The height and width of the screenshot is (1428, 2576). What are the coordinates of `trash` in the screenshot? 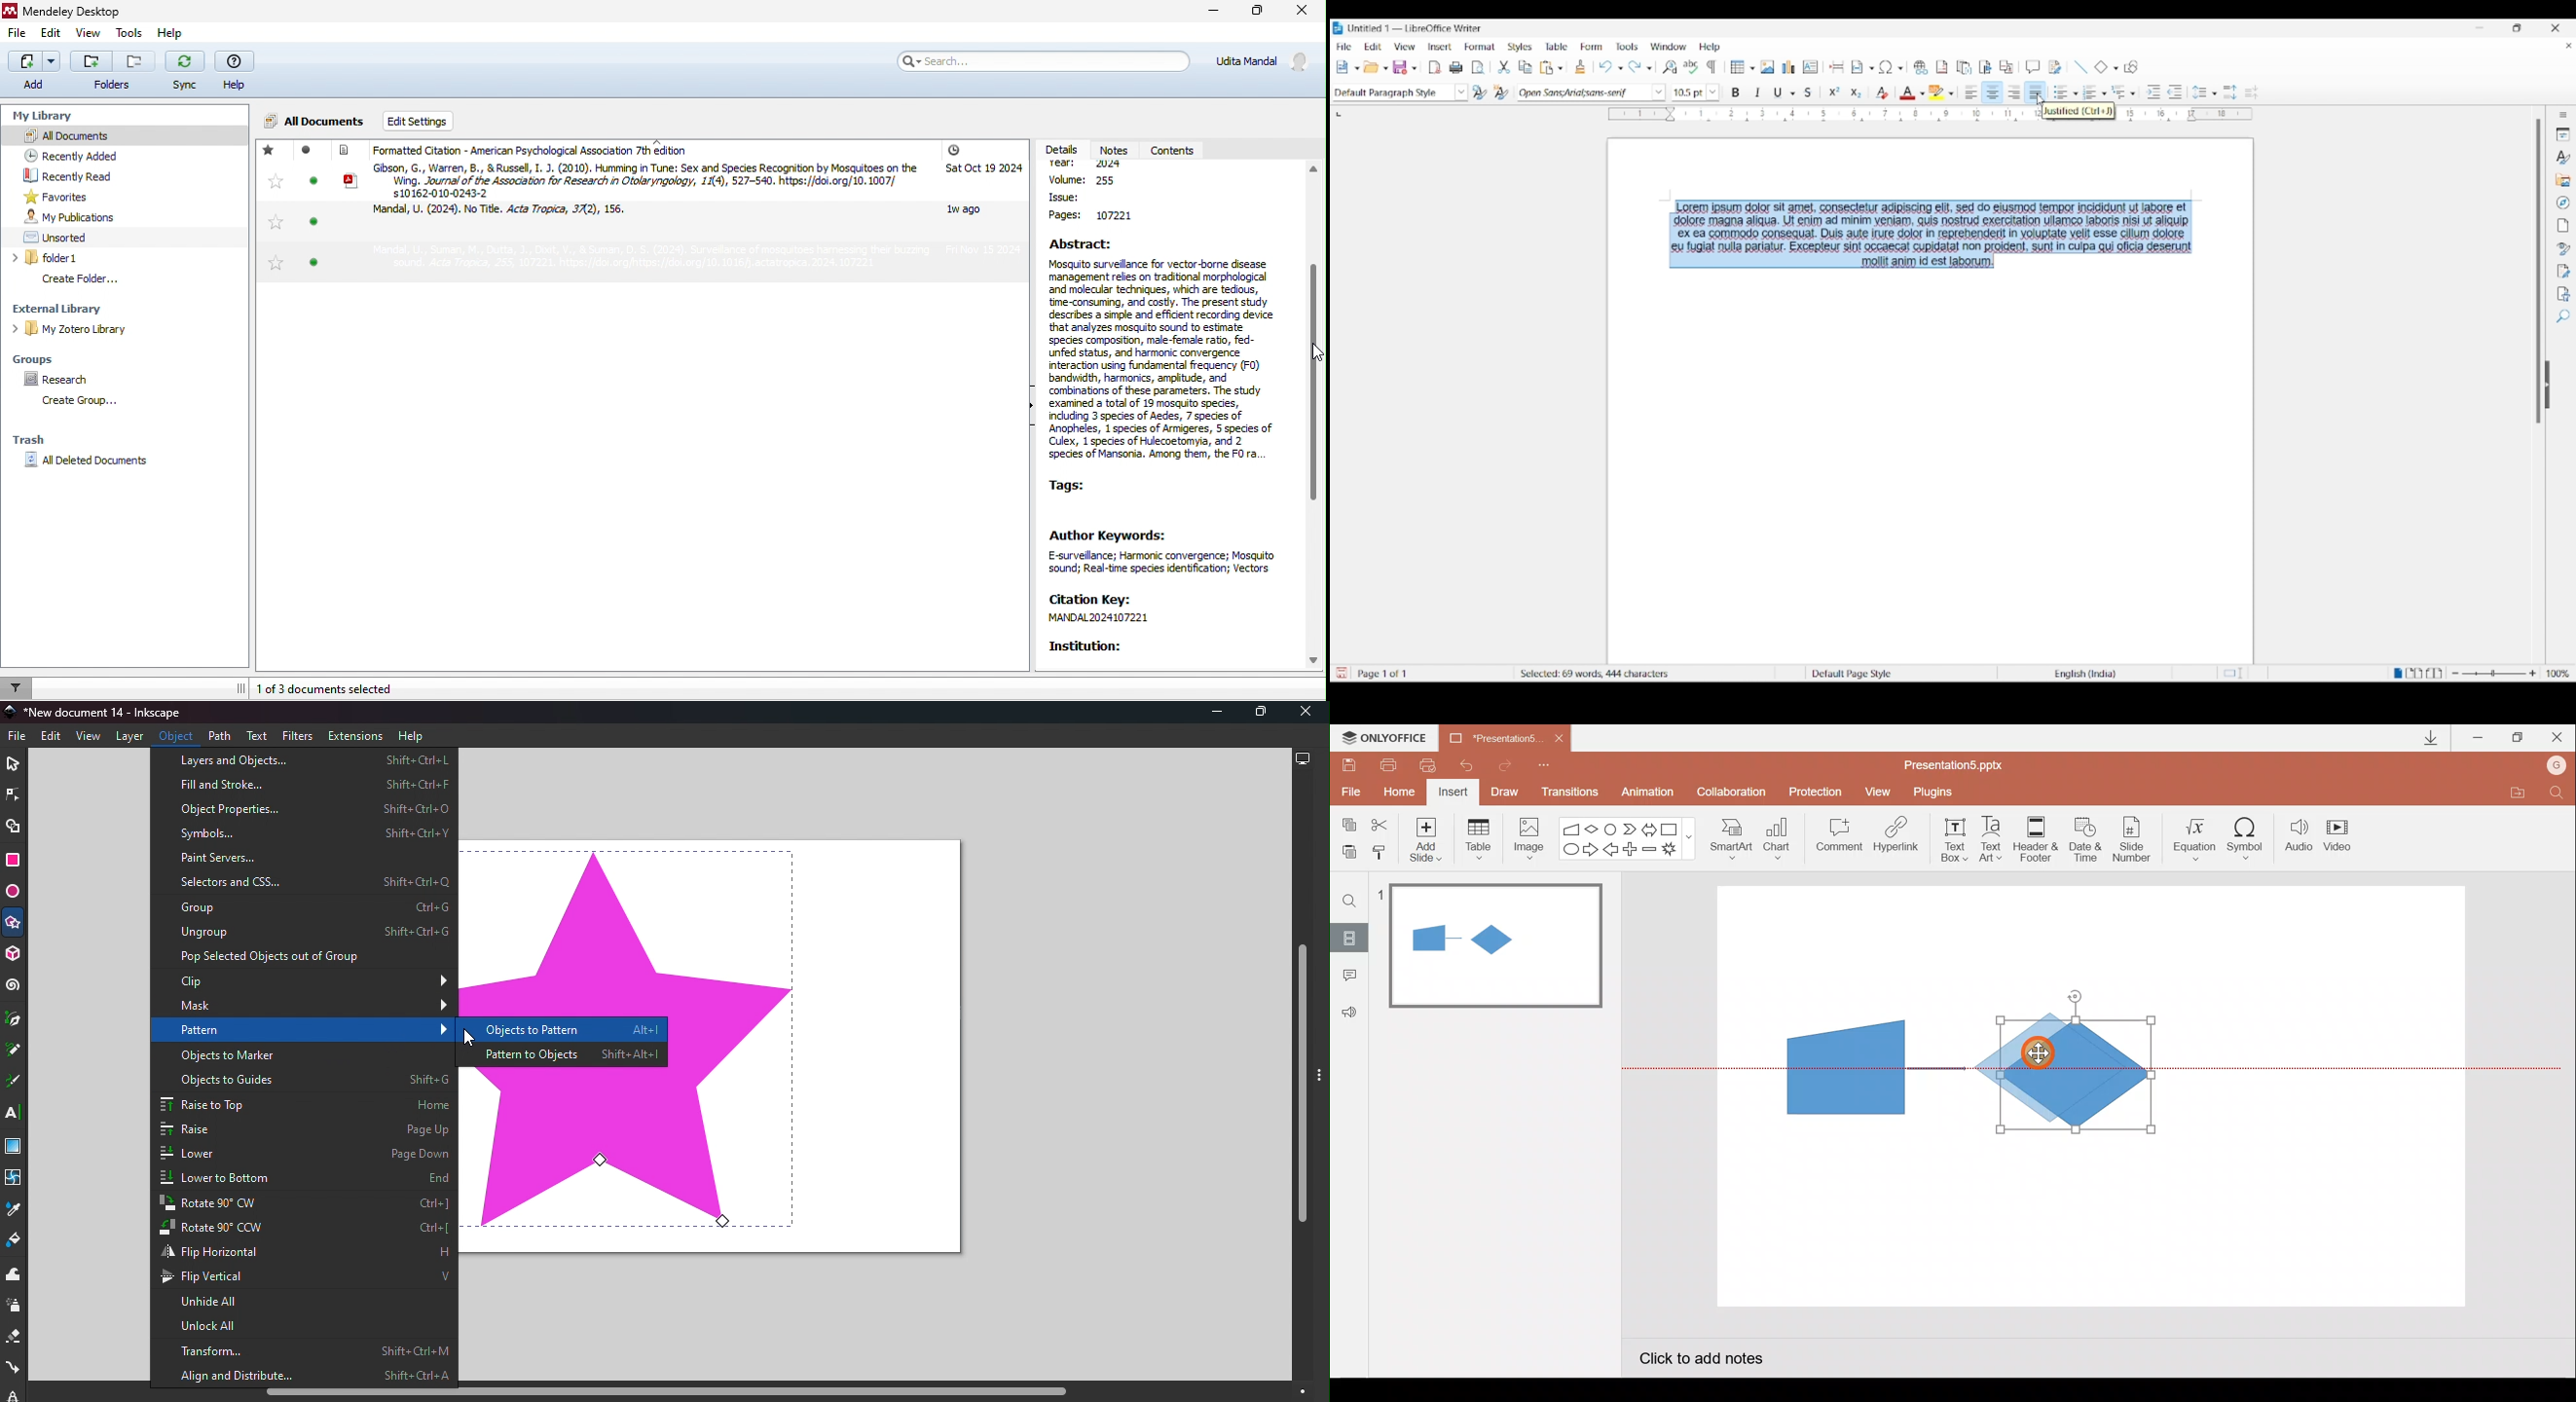 It's located at (42, 437).